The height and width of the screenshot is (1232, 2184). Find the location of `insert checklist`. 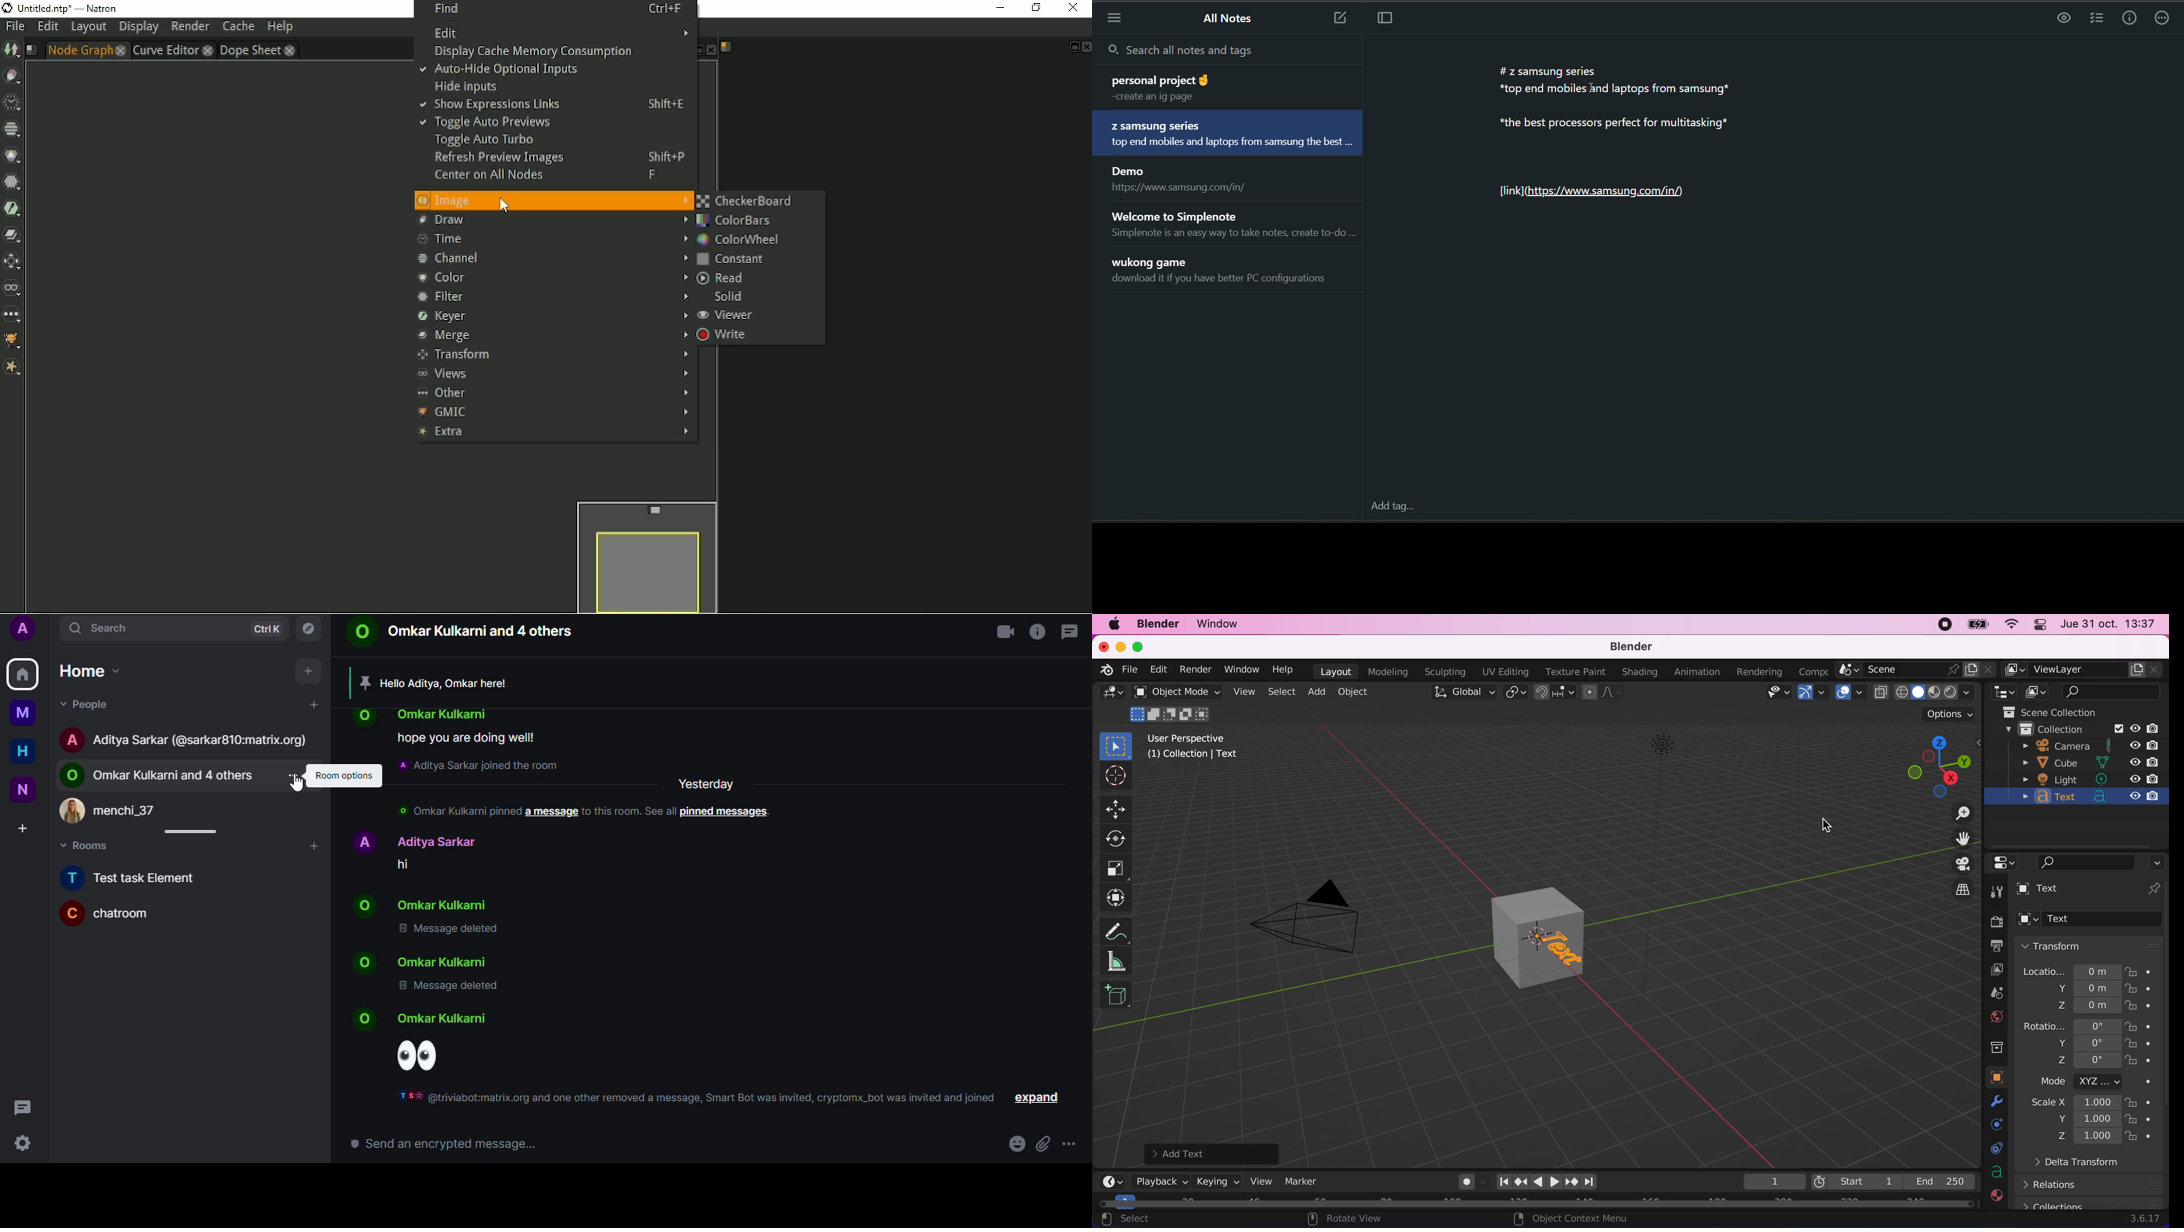

insert checklist is located at coordinates (2095, 18).